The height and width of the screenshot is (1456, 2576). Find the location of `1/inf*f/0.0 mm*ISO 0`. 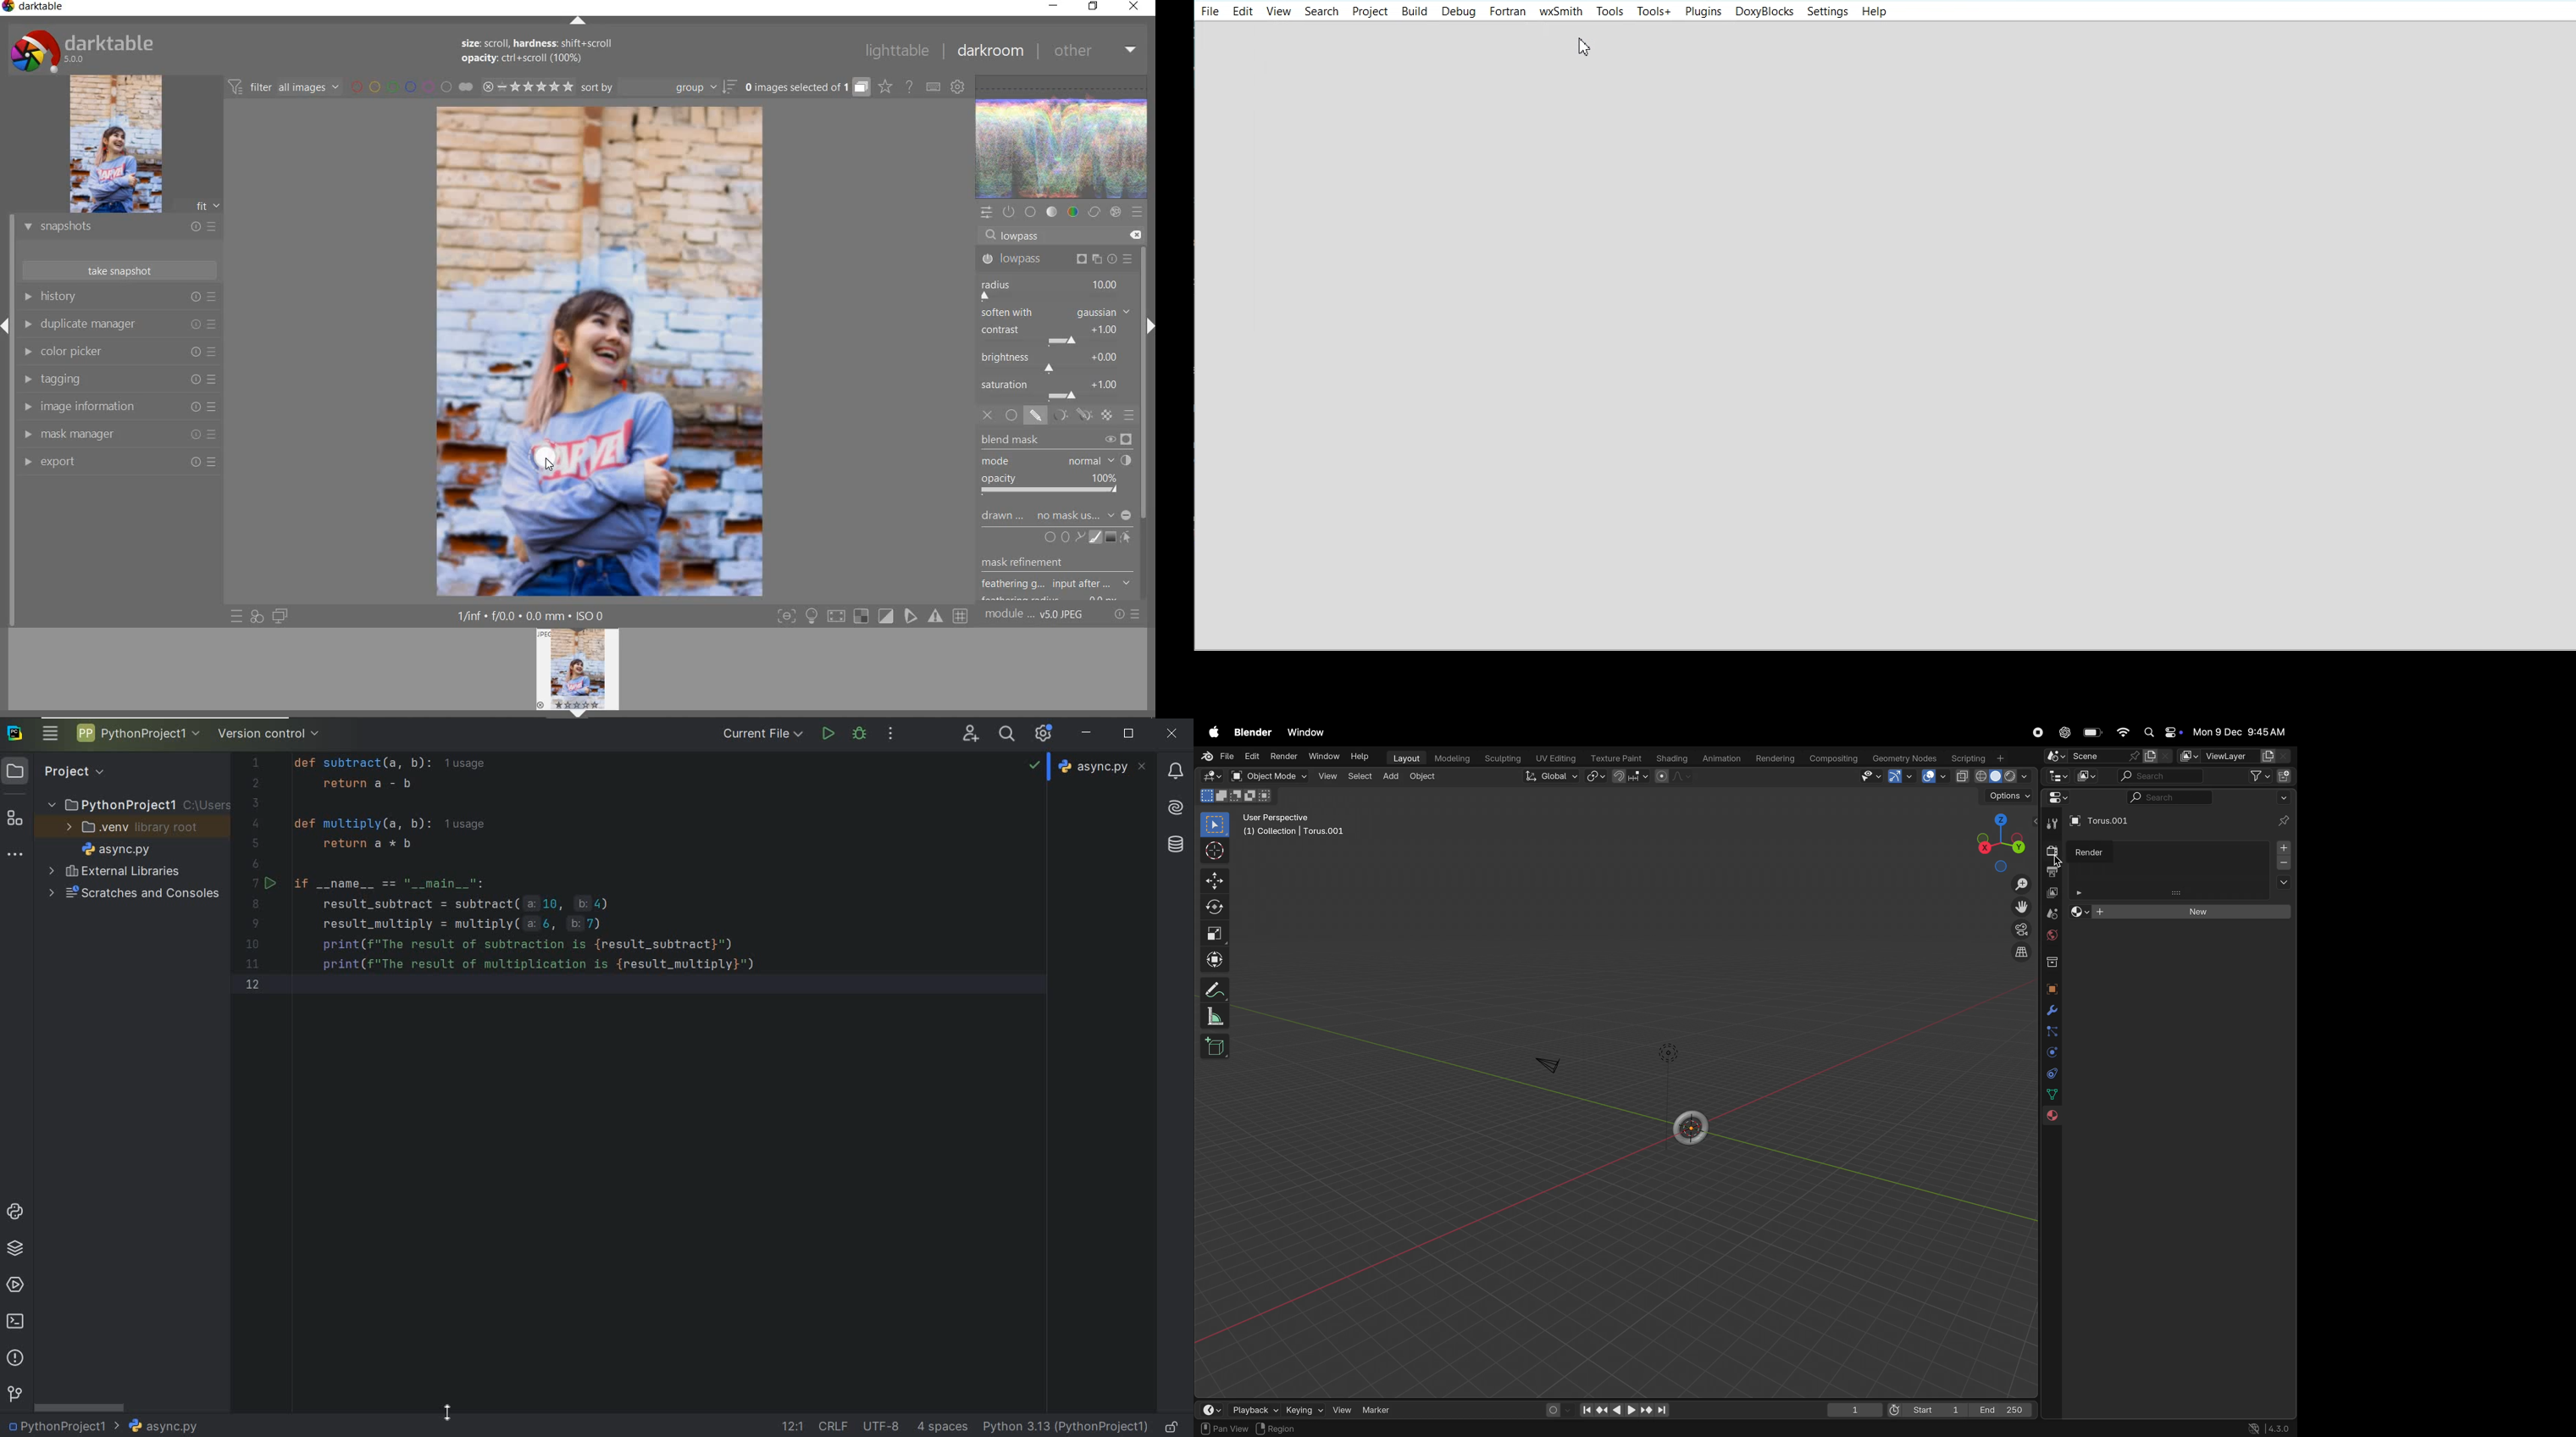

1/inf*f/0.0 mm*ISO 0 is located at coordinates (535, 616).